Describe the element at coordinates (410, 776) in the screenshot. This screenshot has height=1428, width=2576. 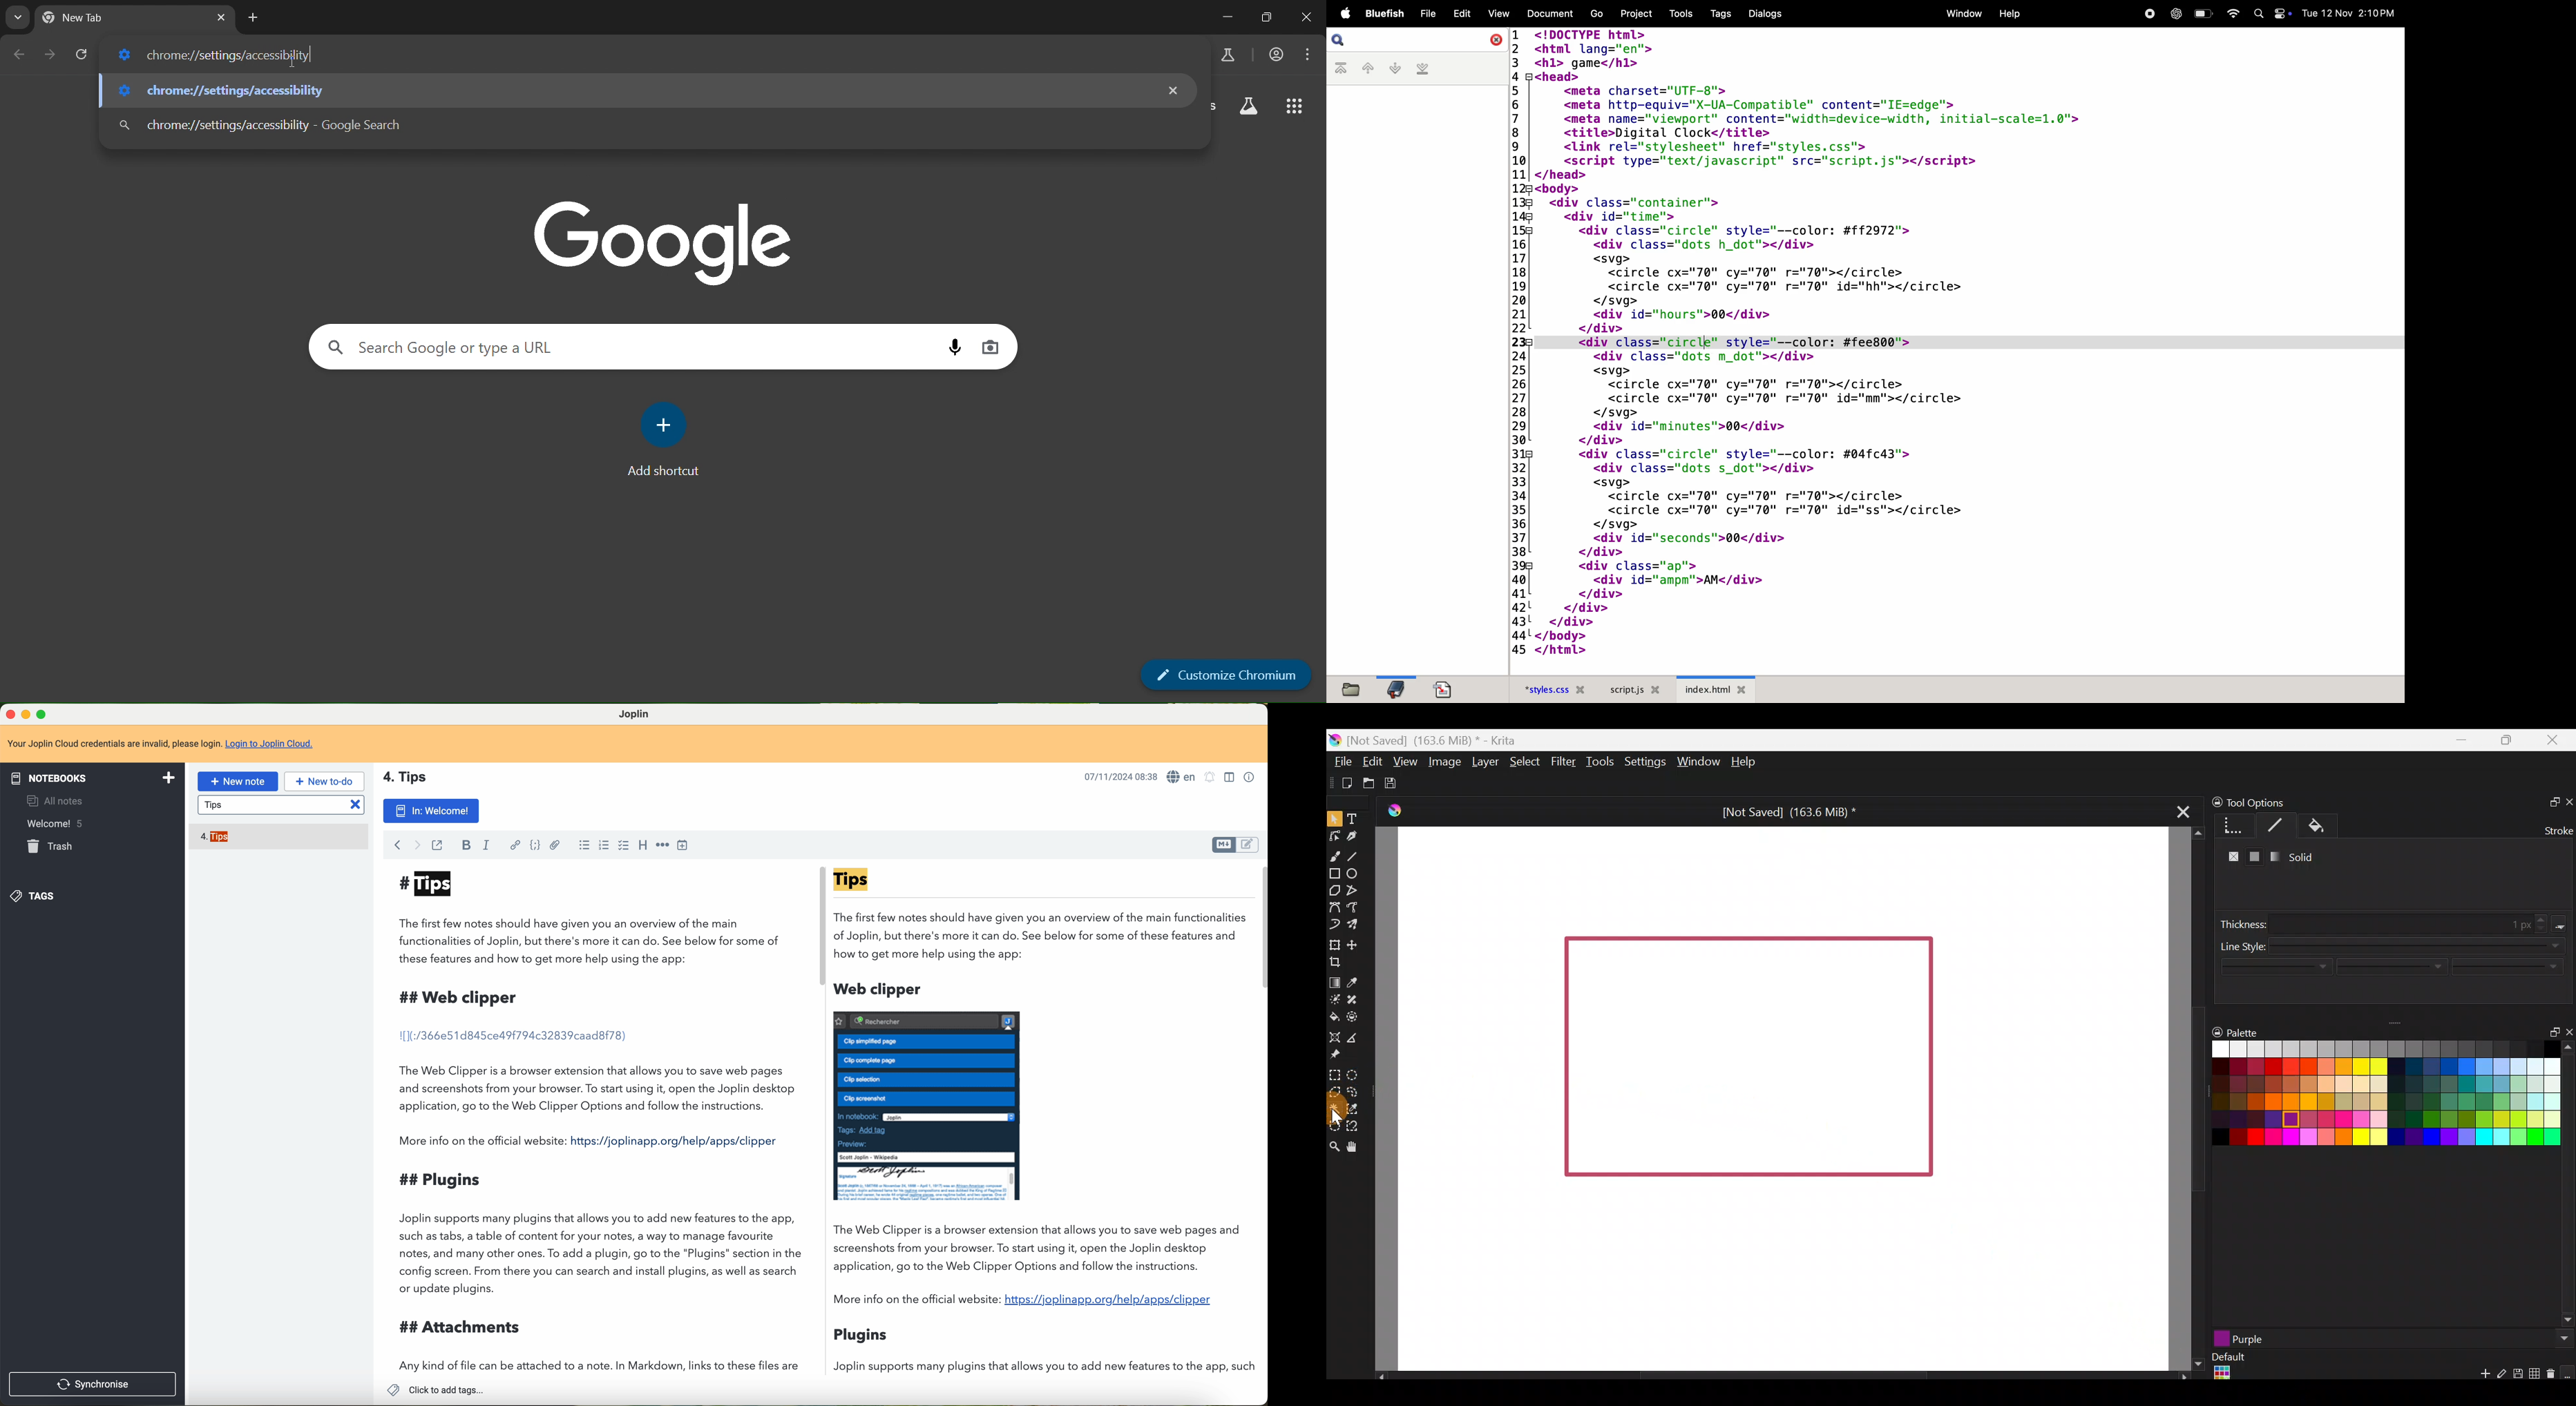
I see `Tips title note` at that location.